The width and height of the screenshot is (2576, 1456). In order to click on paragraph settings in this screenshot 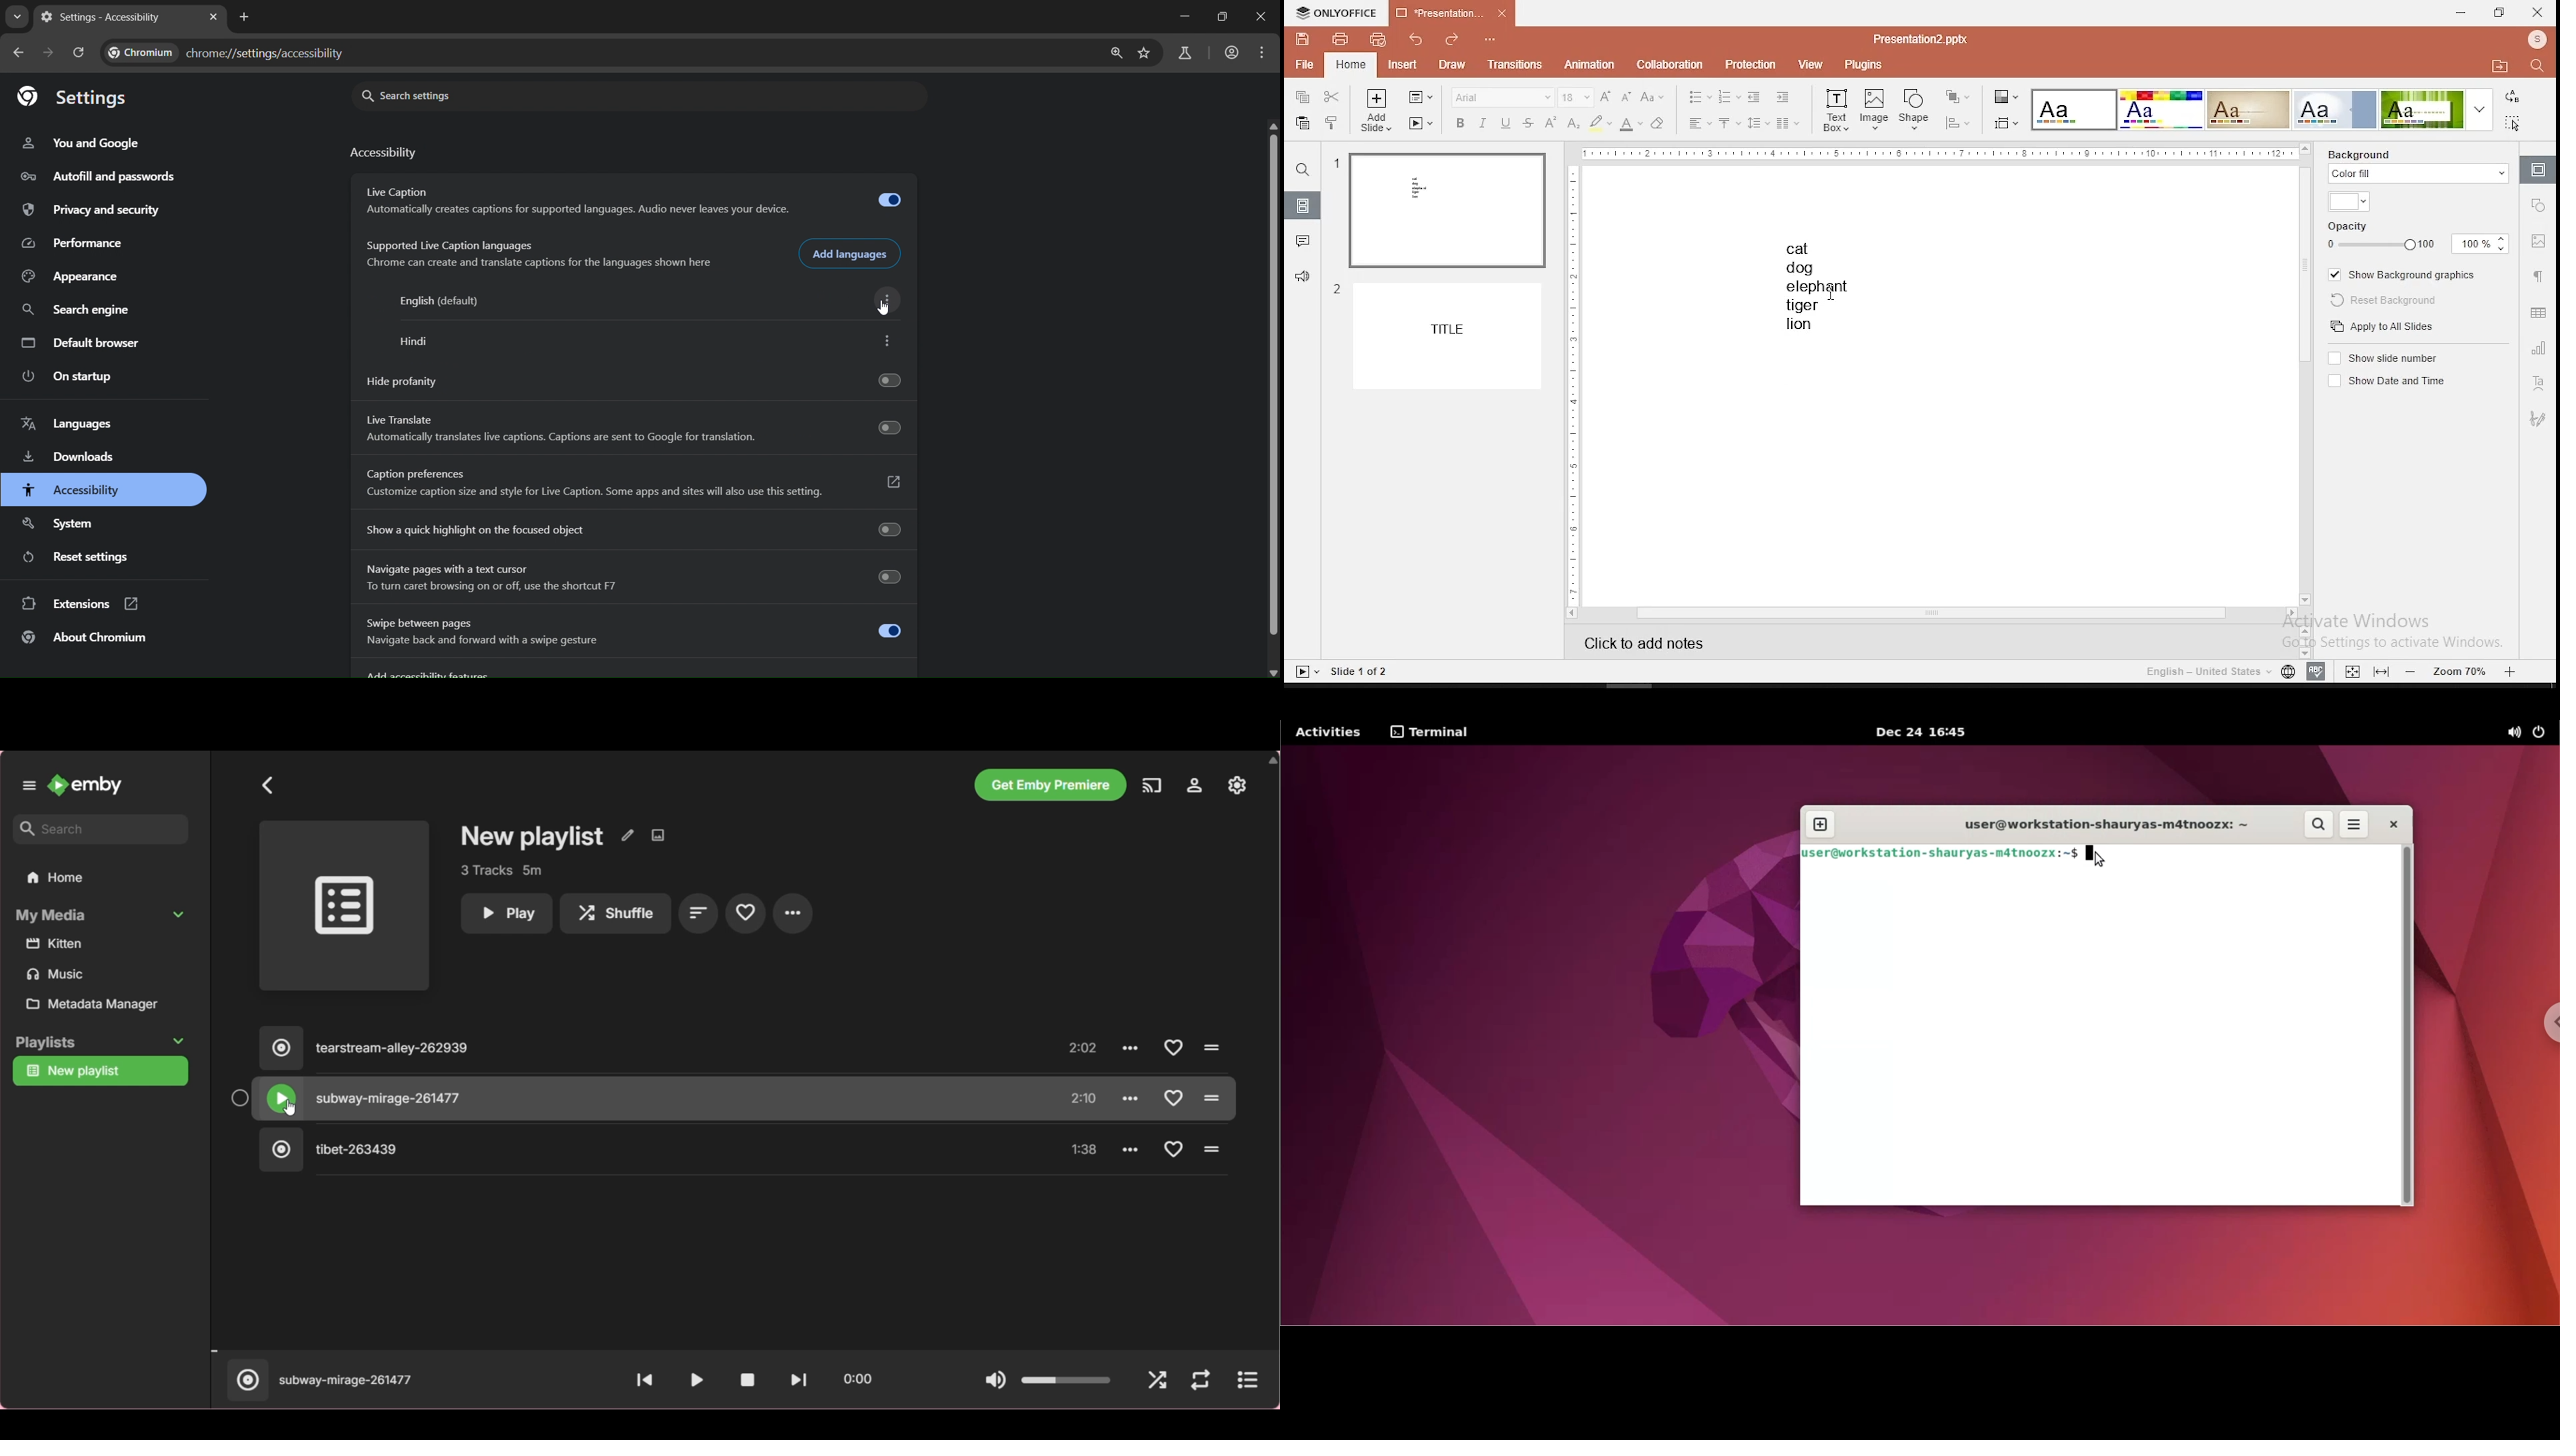, I will do `click(2537, 276)`.